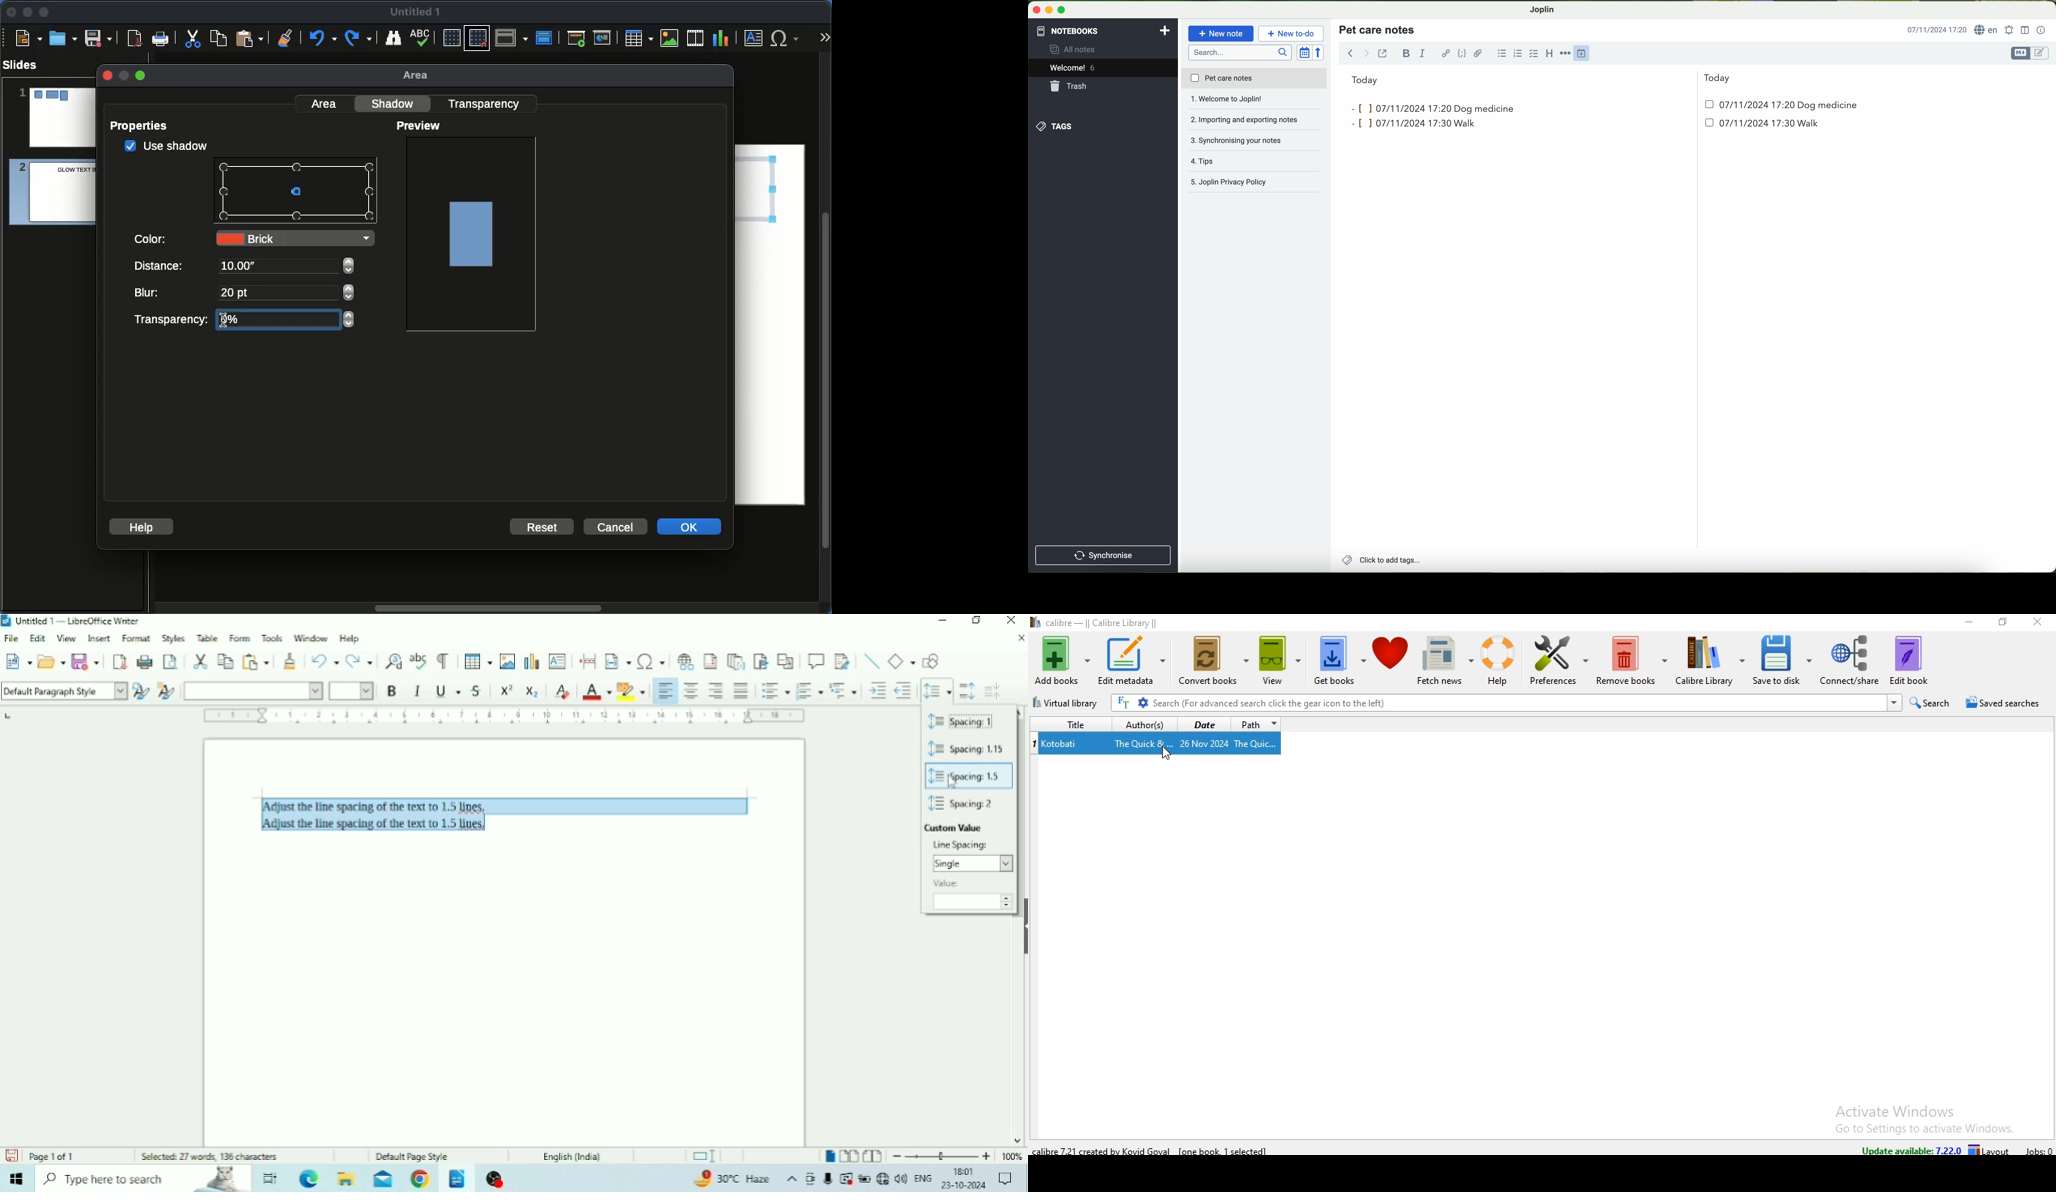 The image size is (2072, 1204). What do you see at coordinates (1075, 50) in the screenshot?
I see `all notes` at bounding box center [1075, 50].